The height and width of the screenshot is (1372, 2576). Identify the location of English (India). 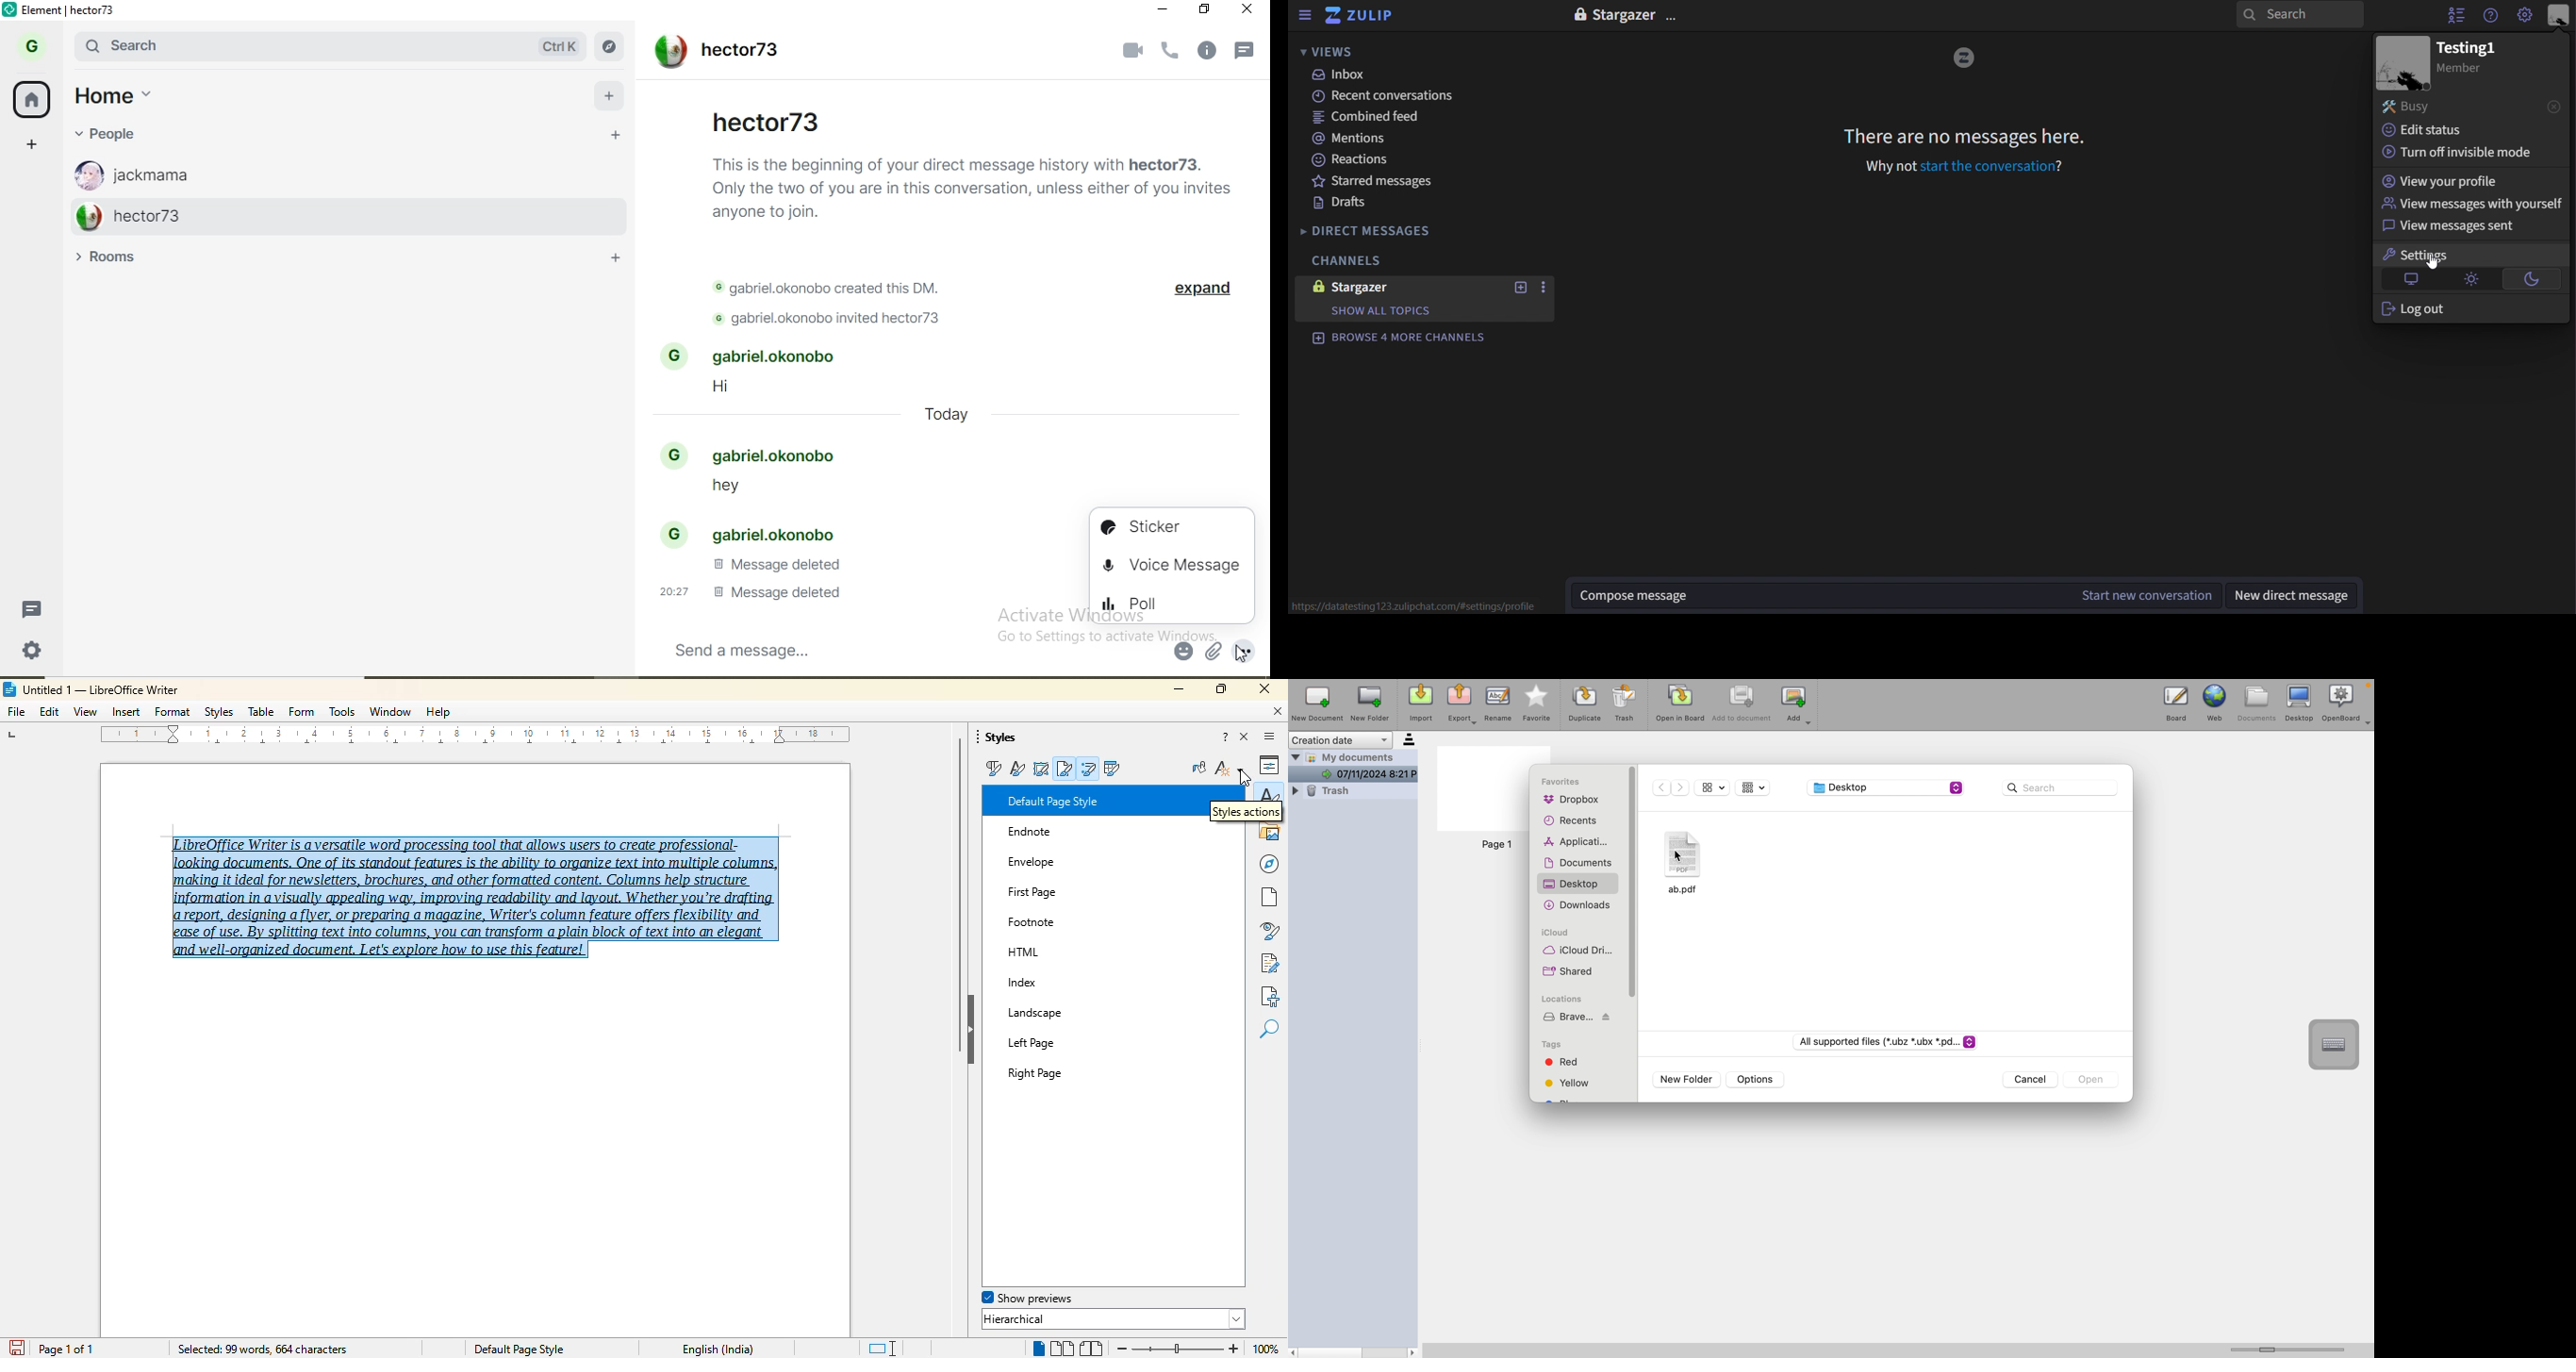
(718, 1350).